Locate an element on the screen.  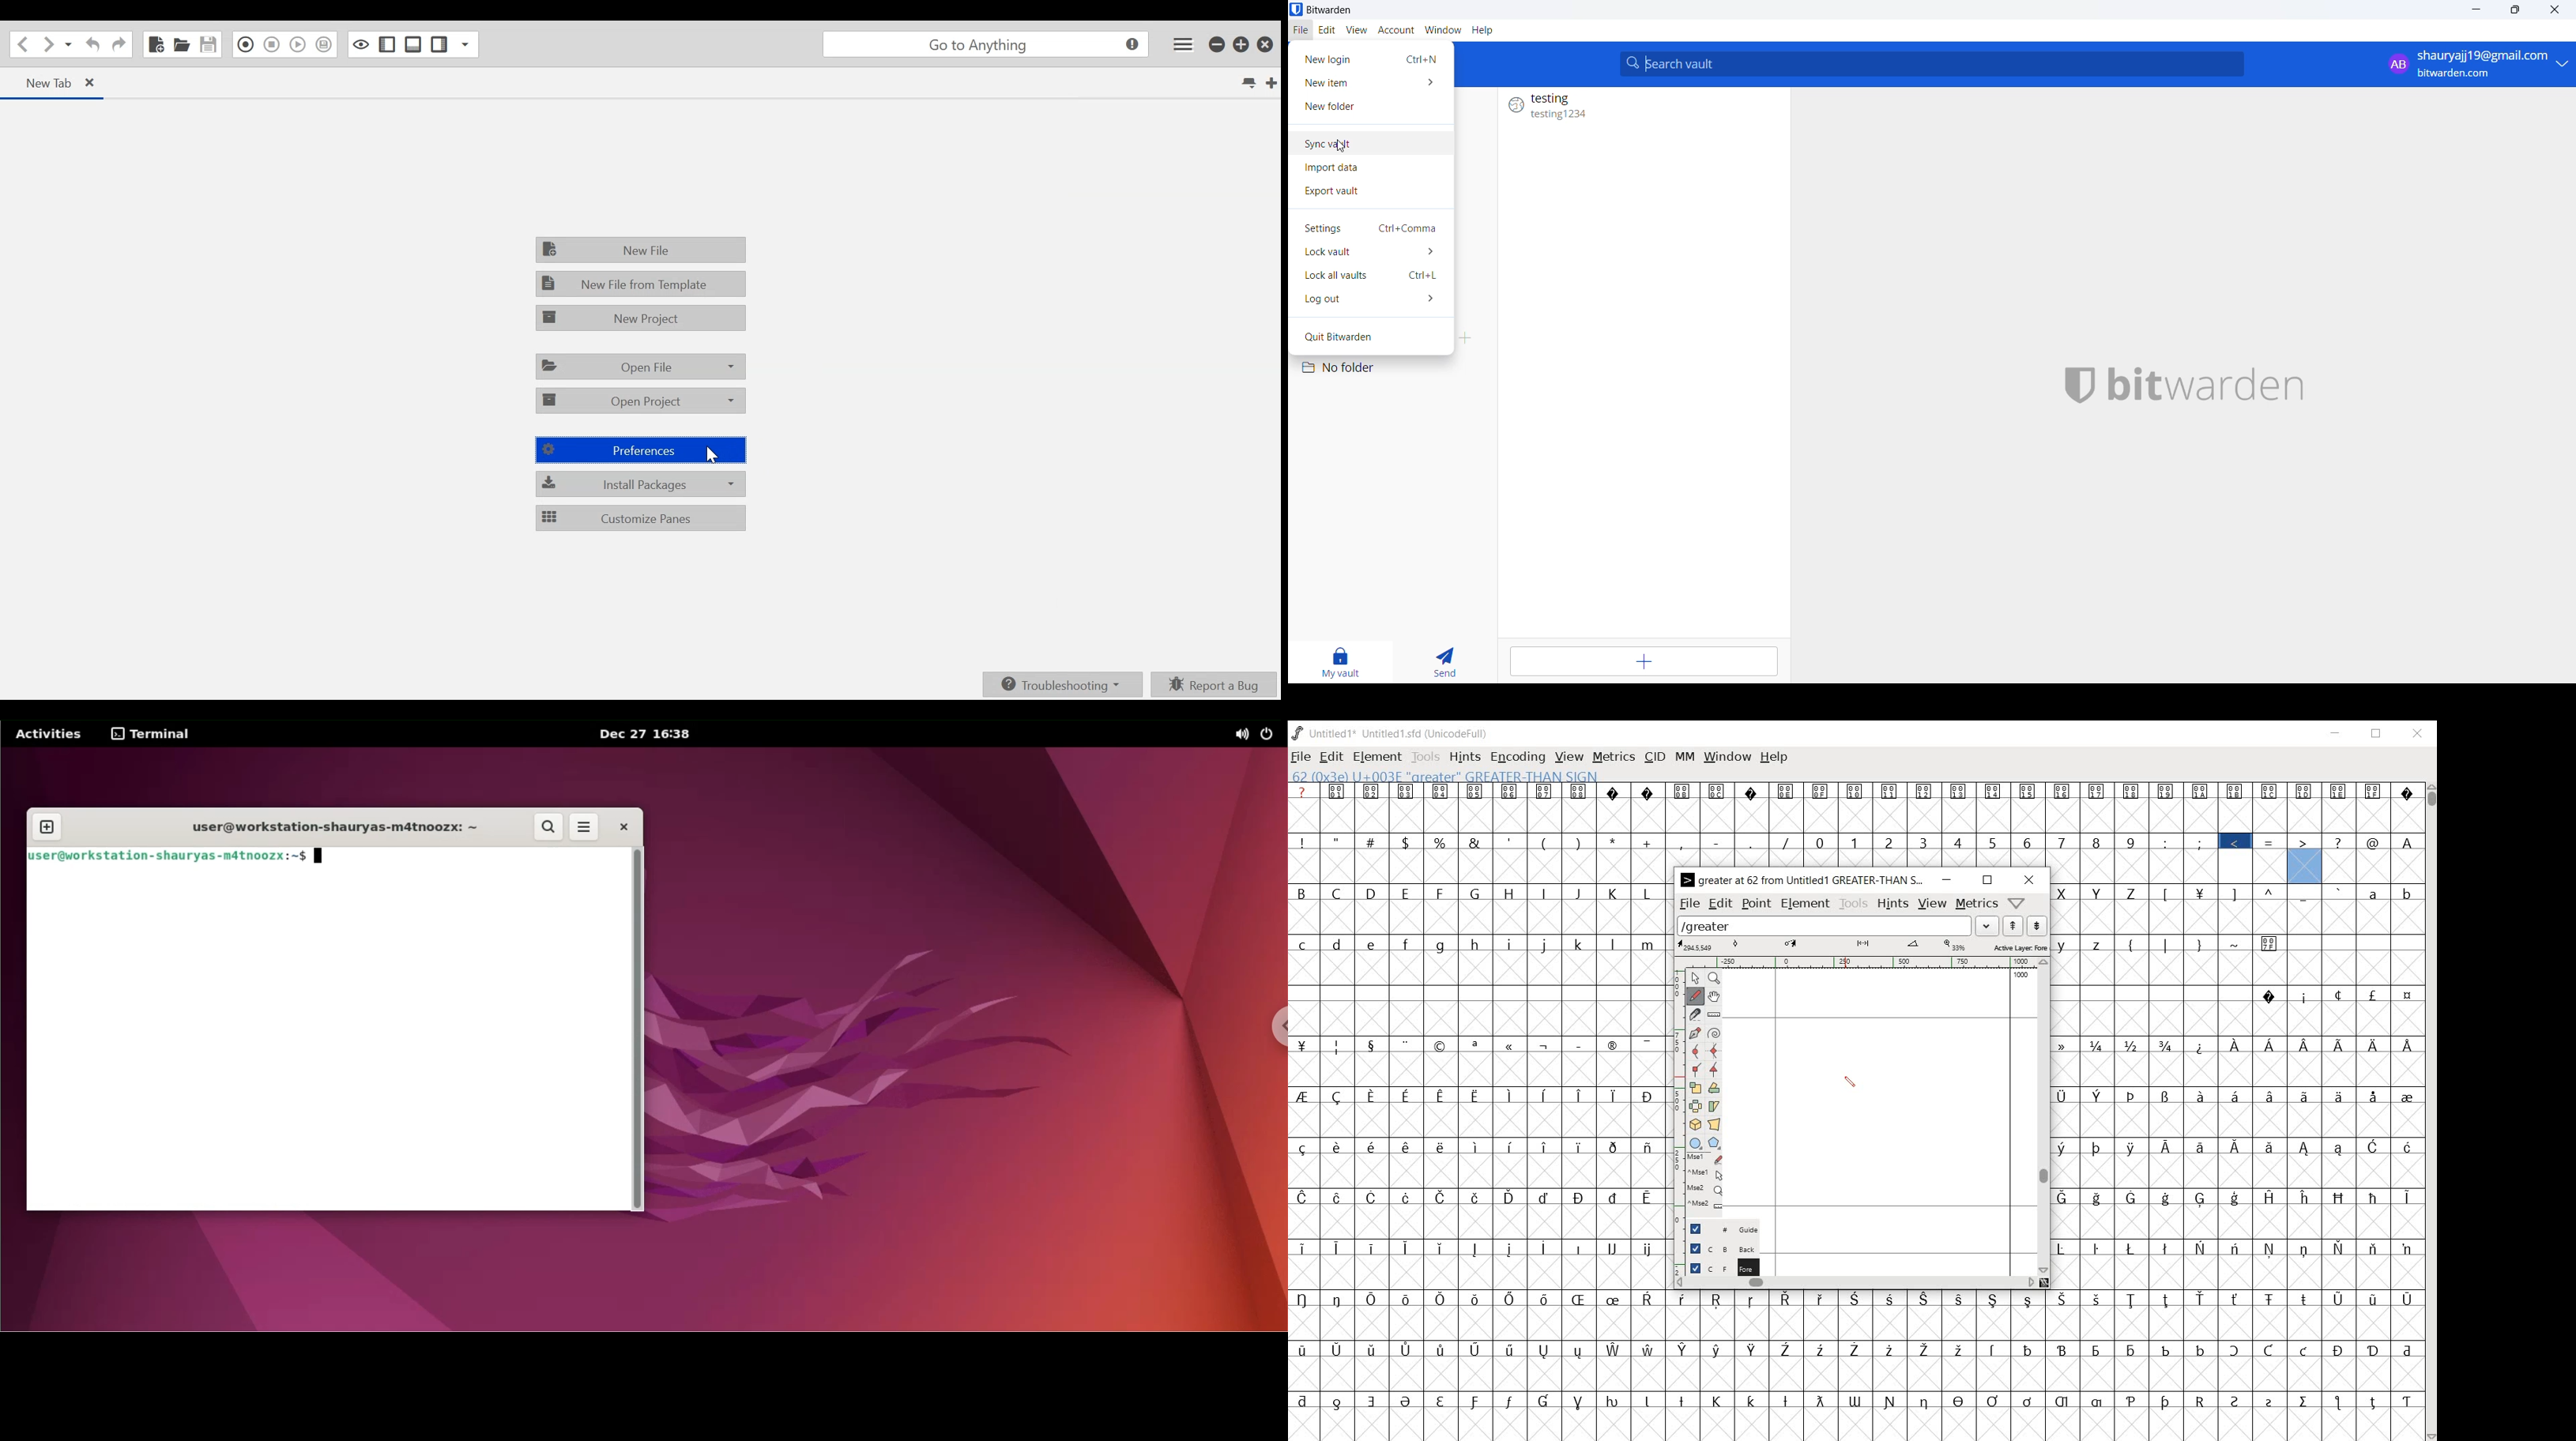
login account is located at coordinates (2474, 64).